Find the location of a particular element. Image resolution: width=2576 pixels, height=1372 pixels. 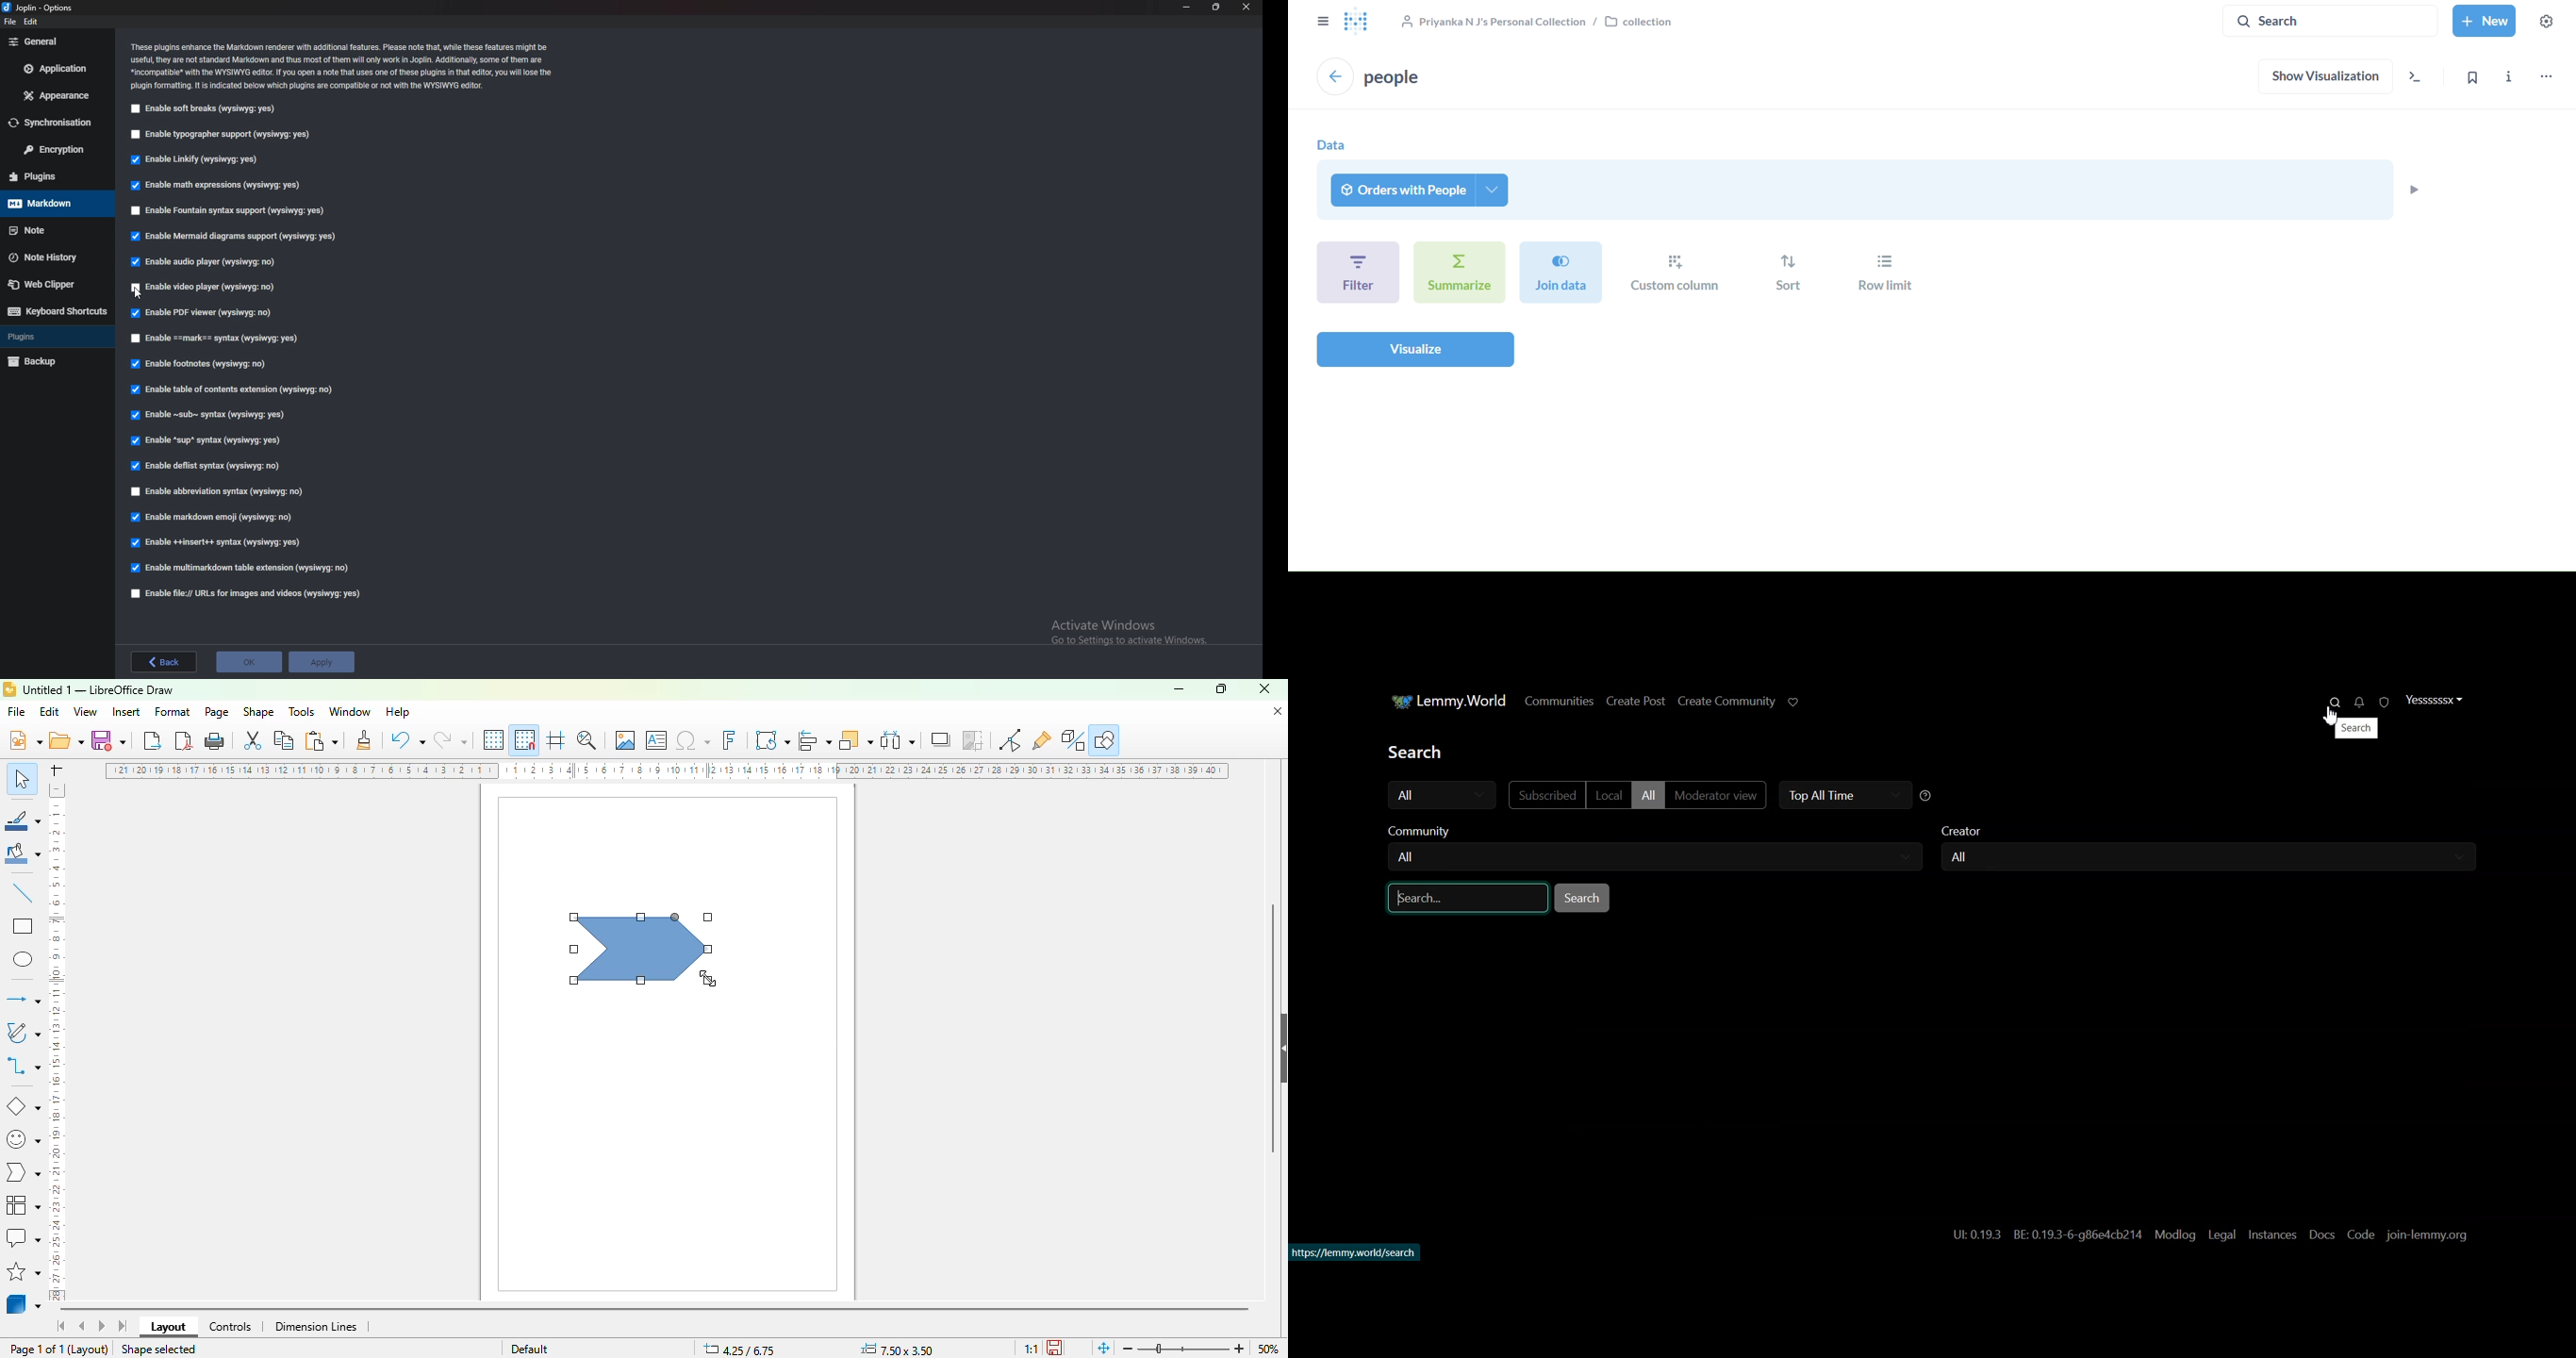

new is located at coordinates (25, 739).